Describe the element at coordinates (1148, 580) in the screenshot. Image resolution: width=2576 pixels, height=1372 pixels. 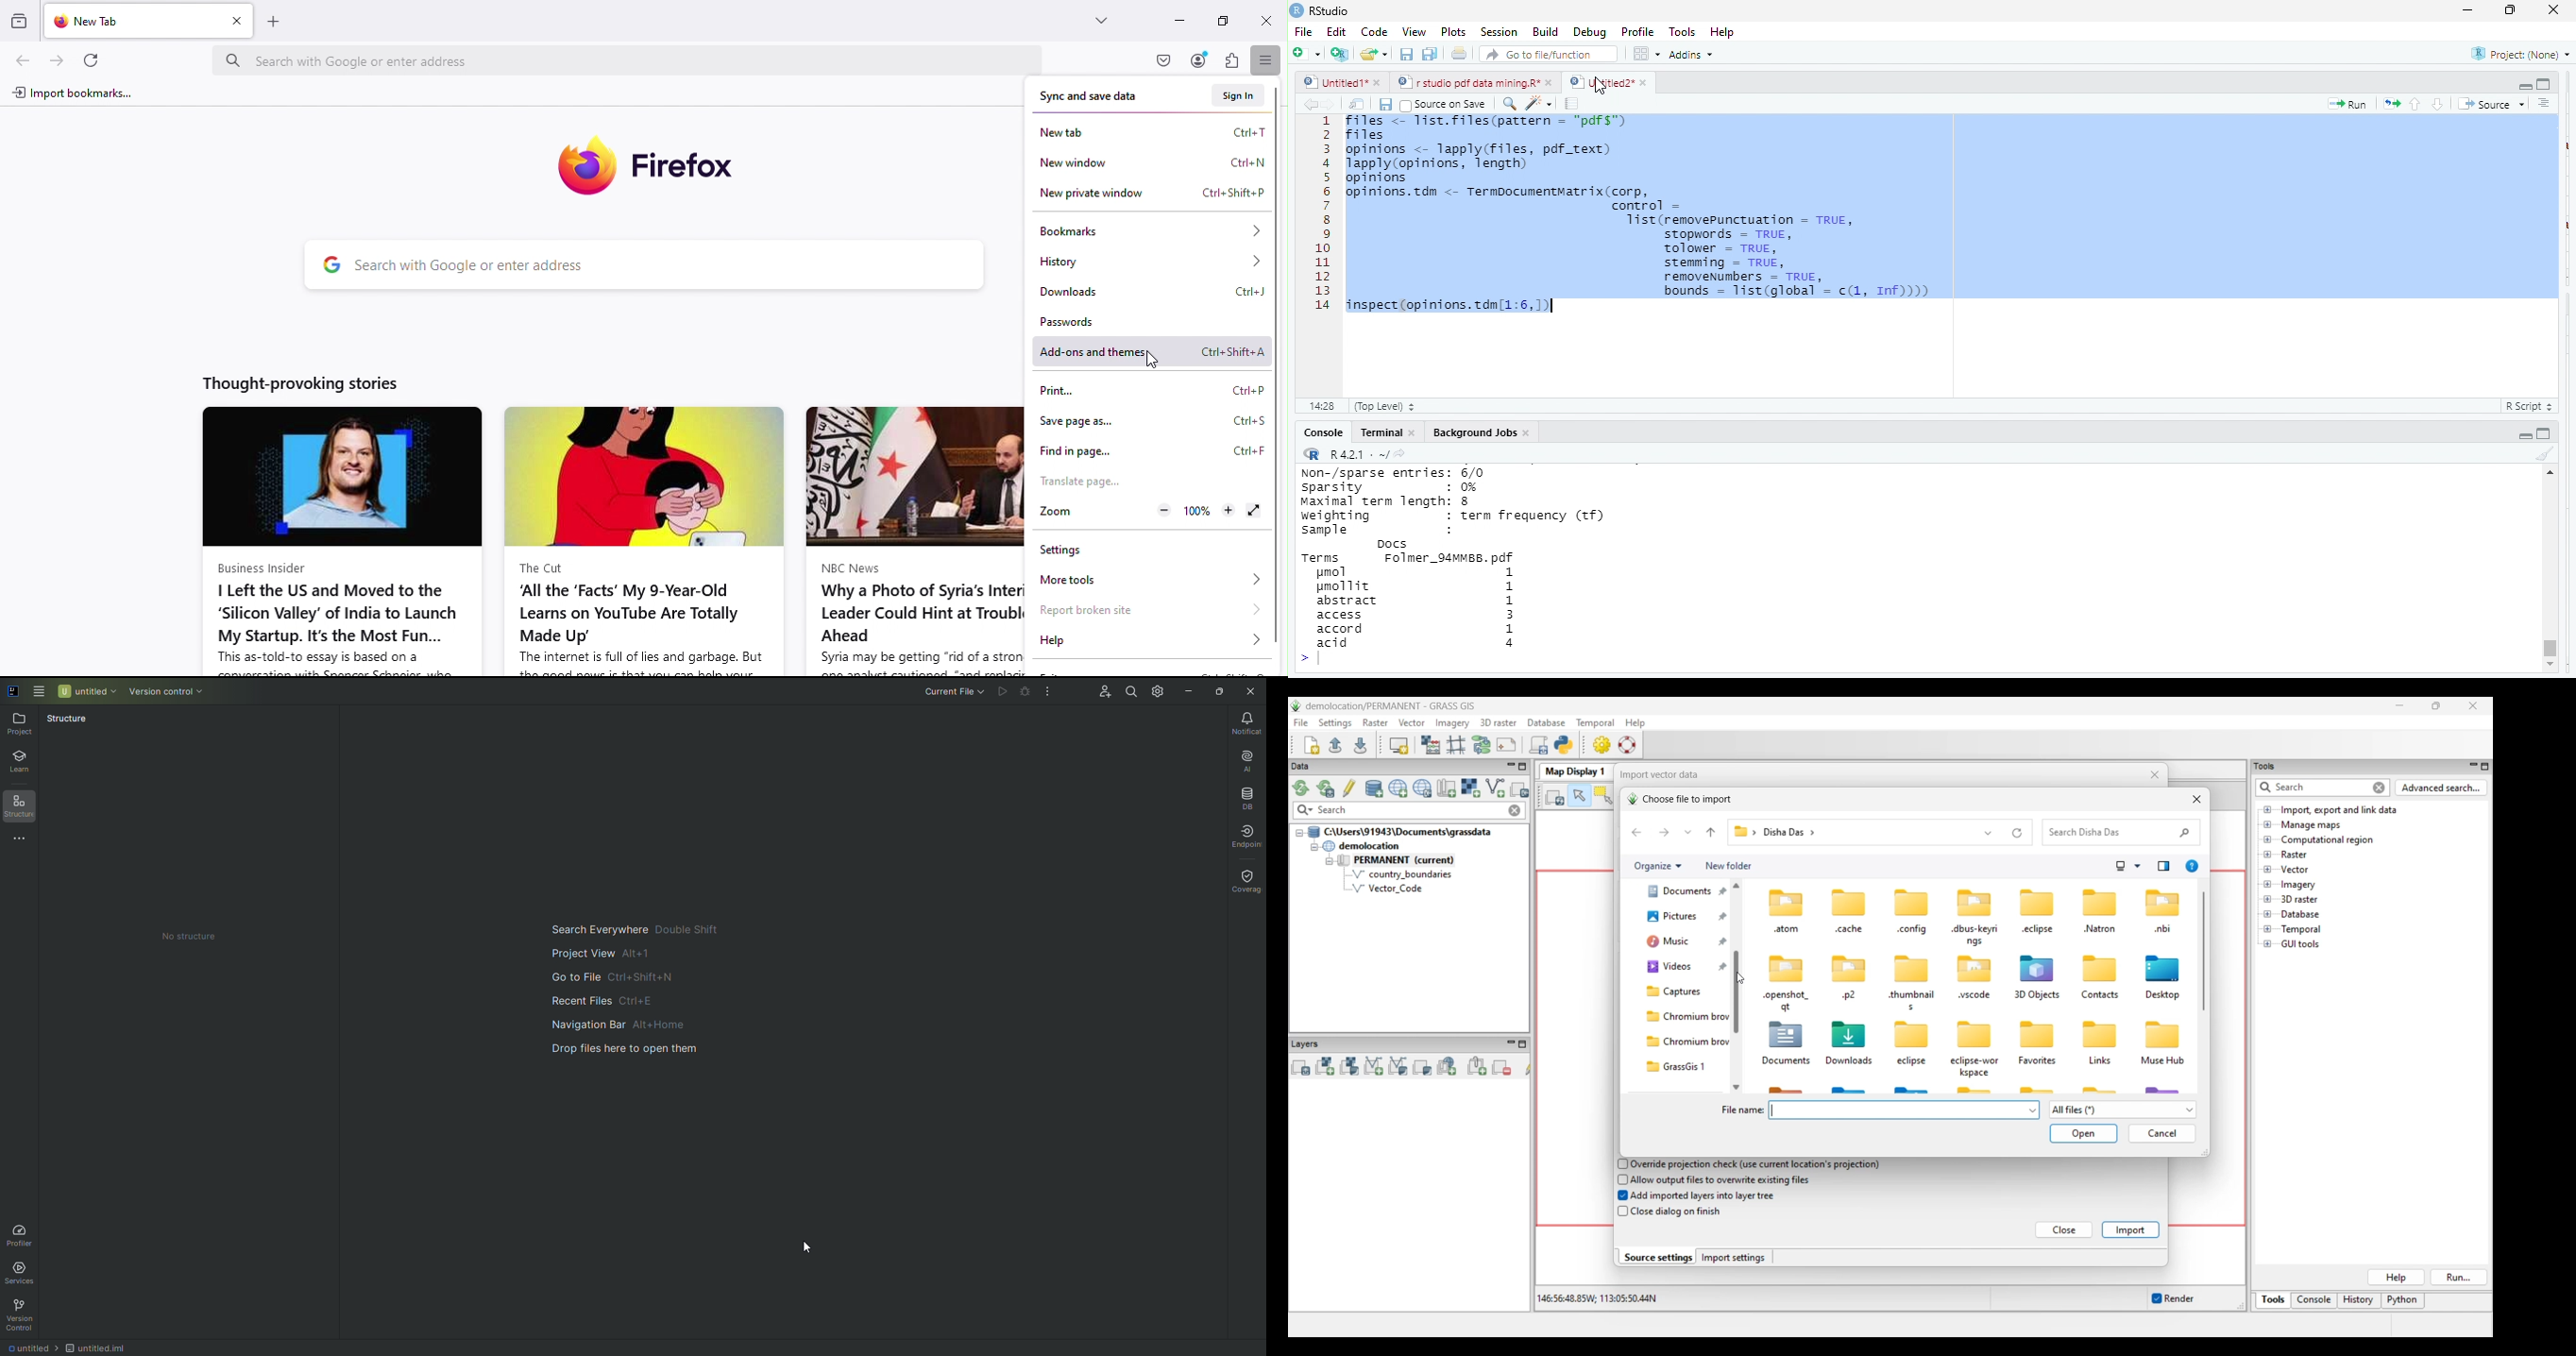
I see `More tools` at that location.